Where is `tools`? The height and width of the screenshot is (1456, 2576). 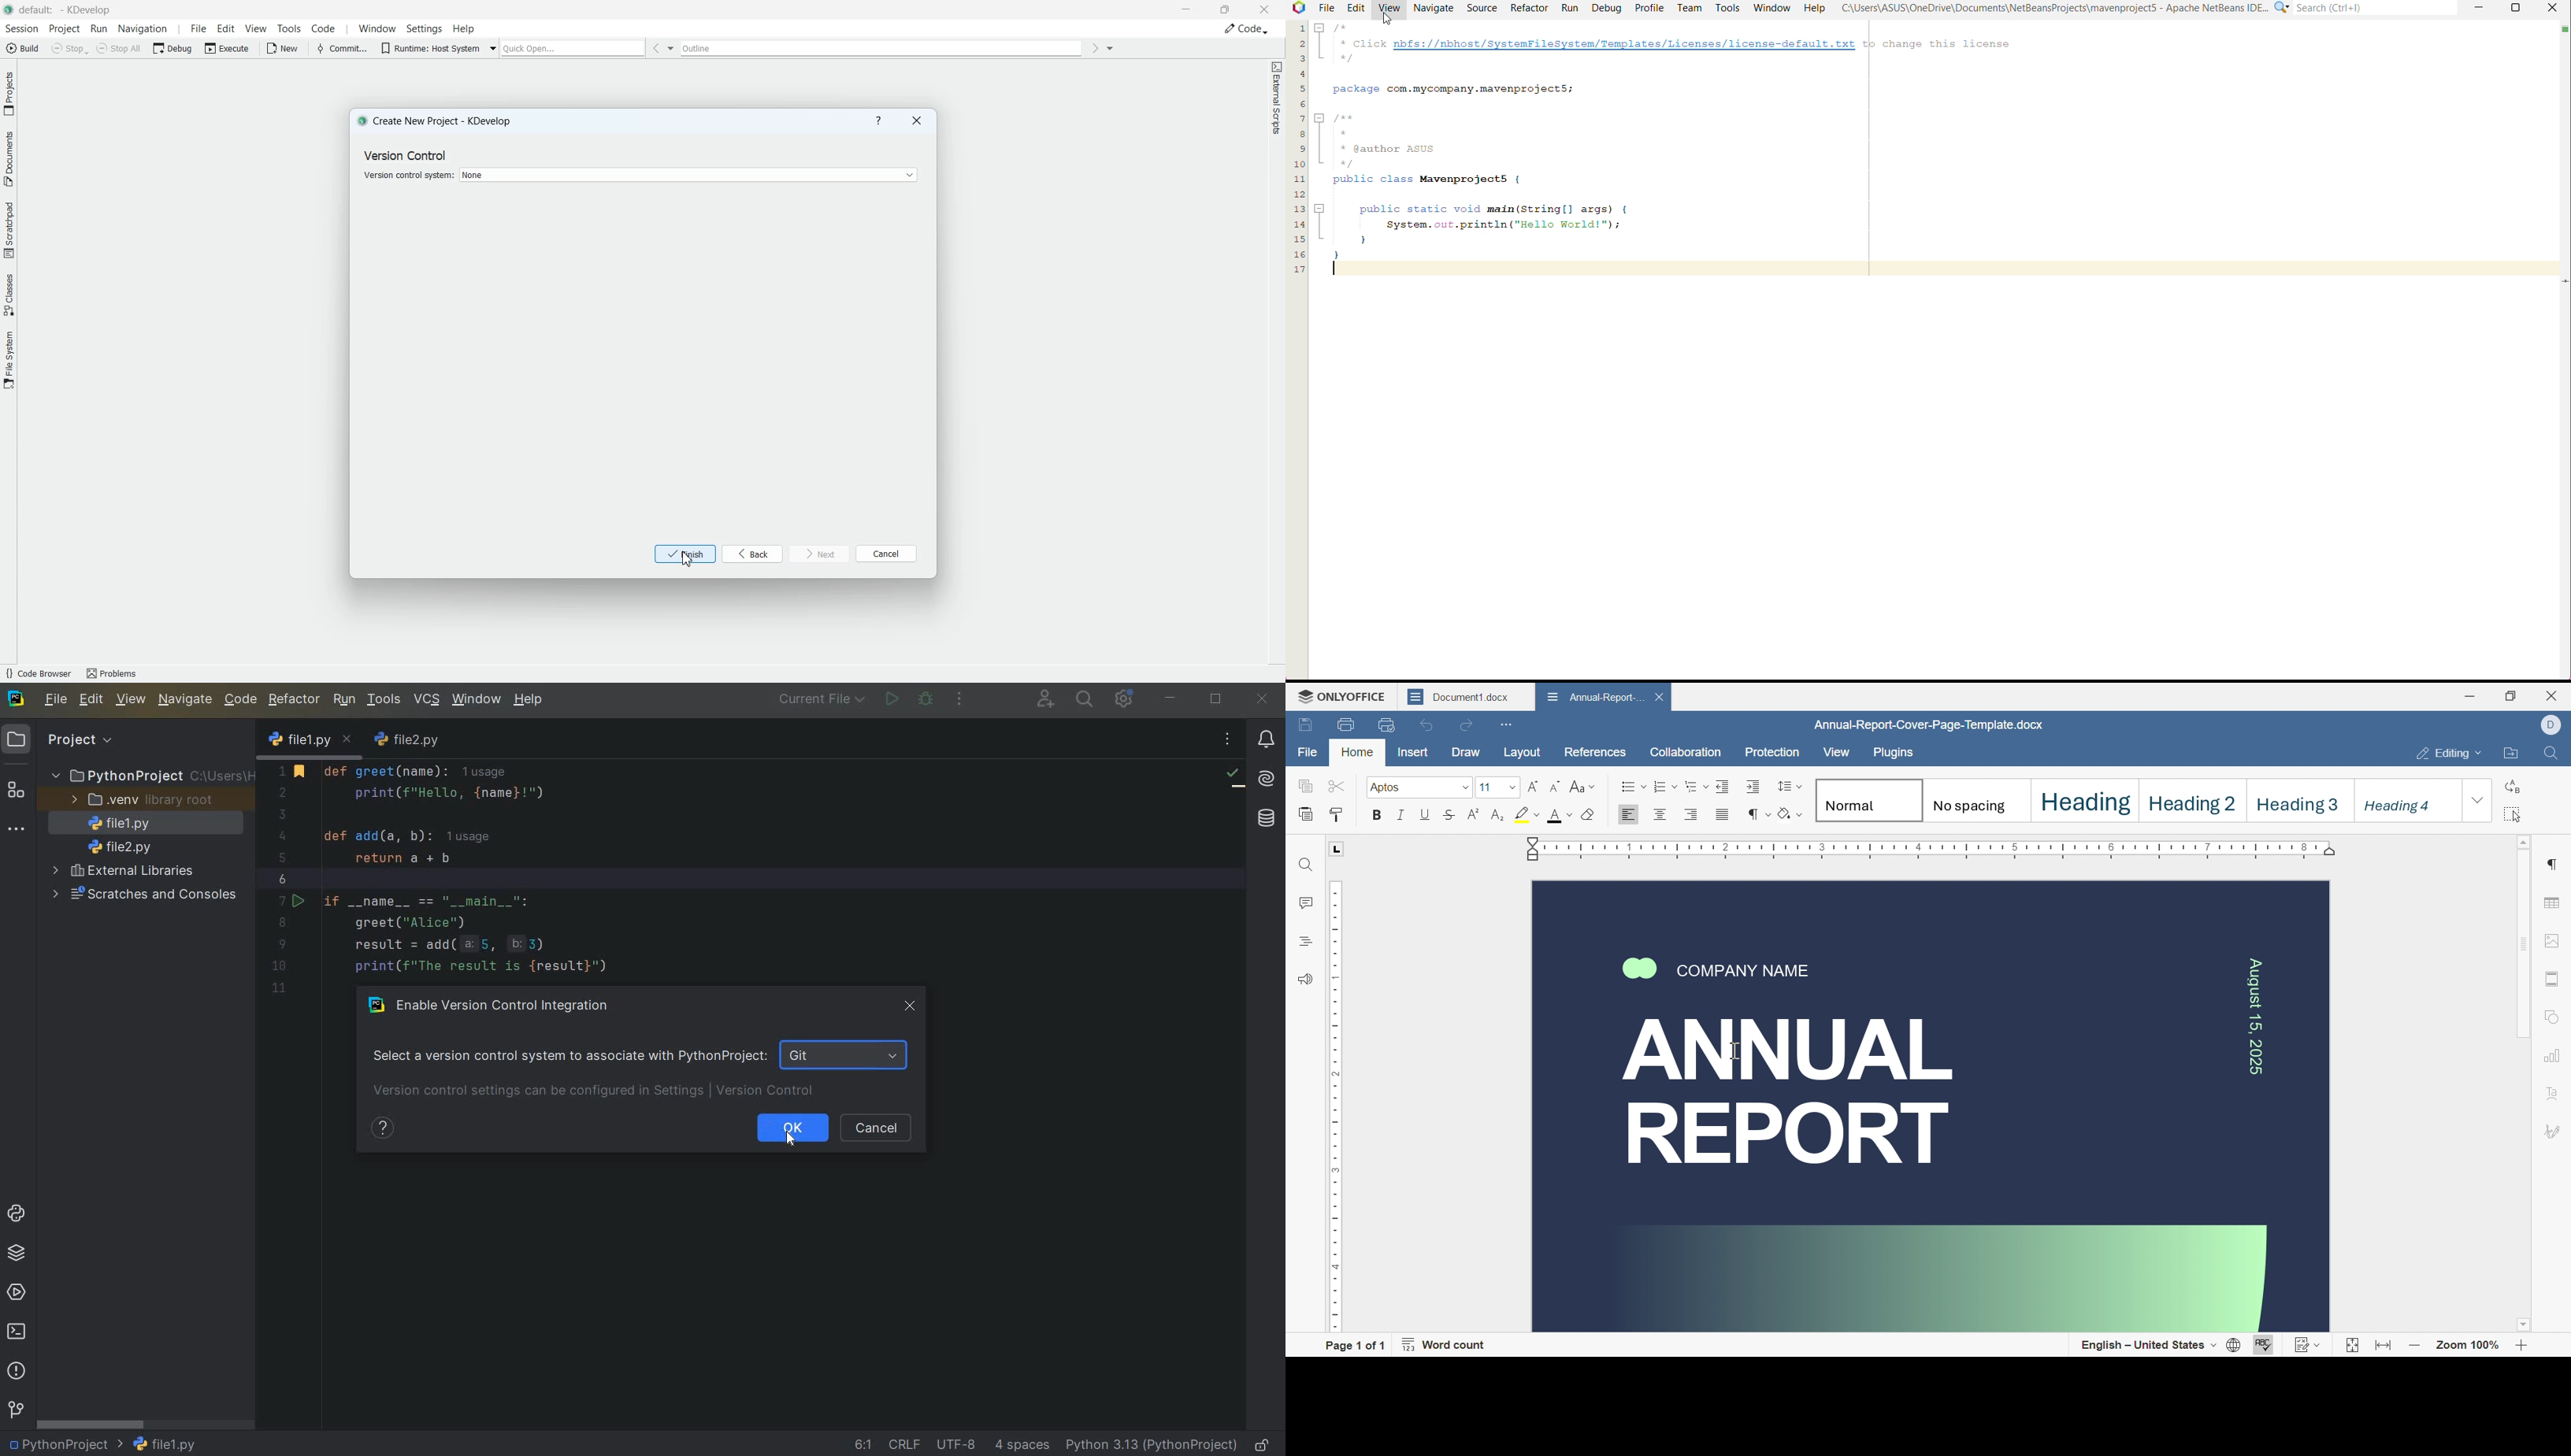 tools is located at coordinates (384, 701).